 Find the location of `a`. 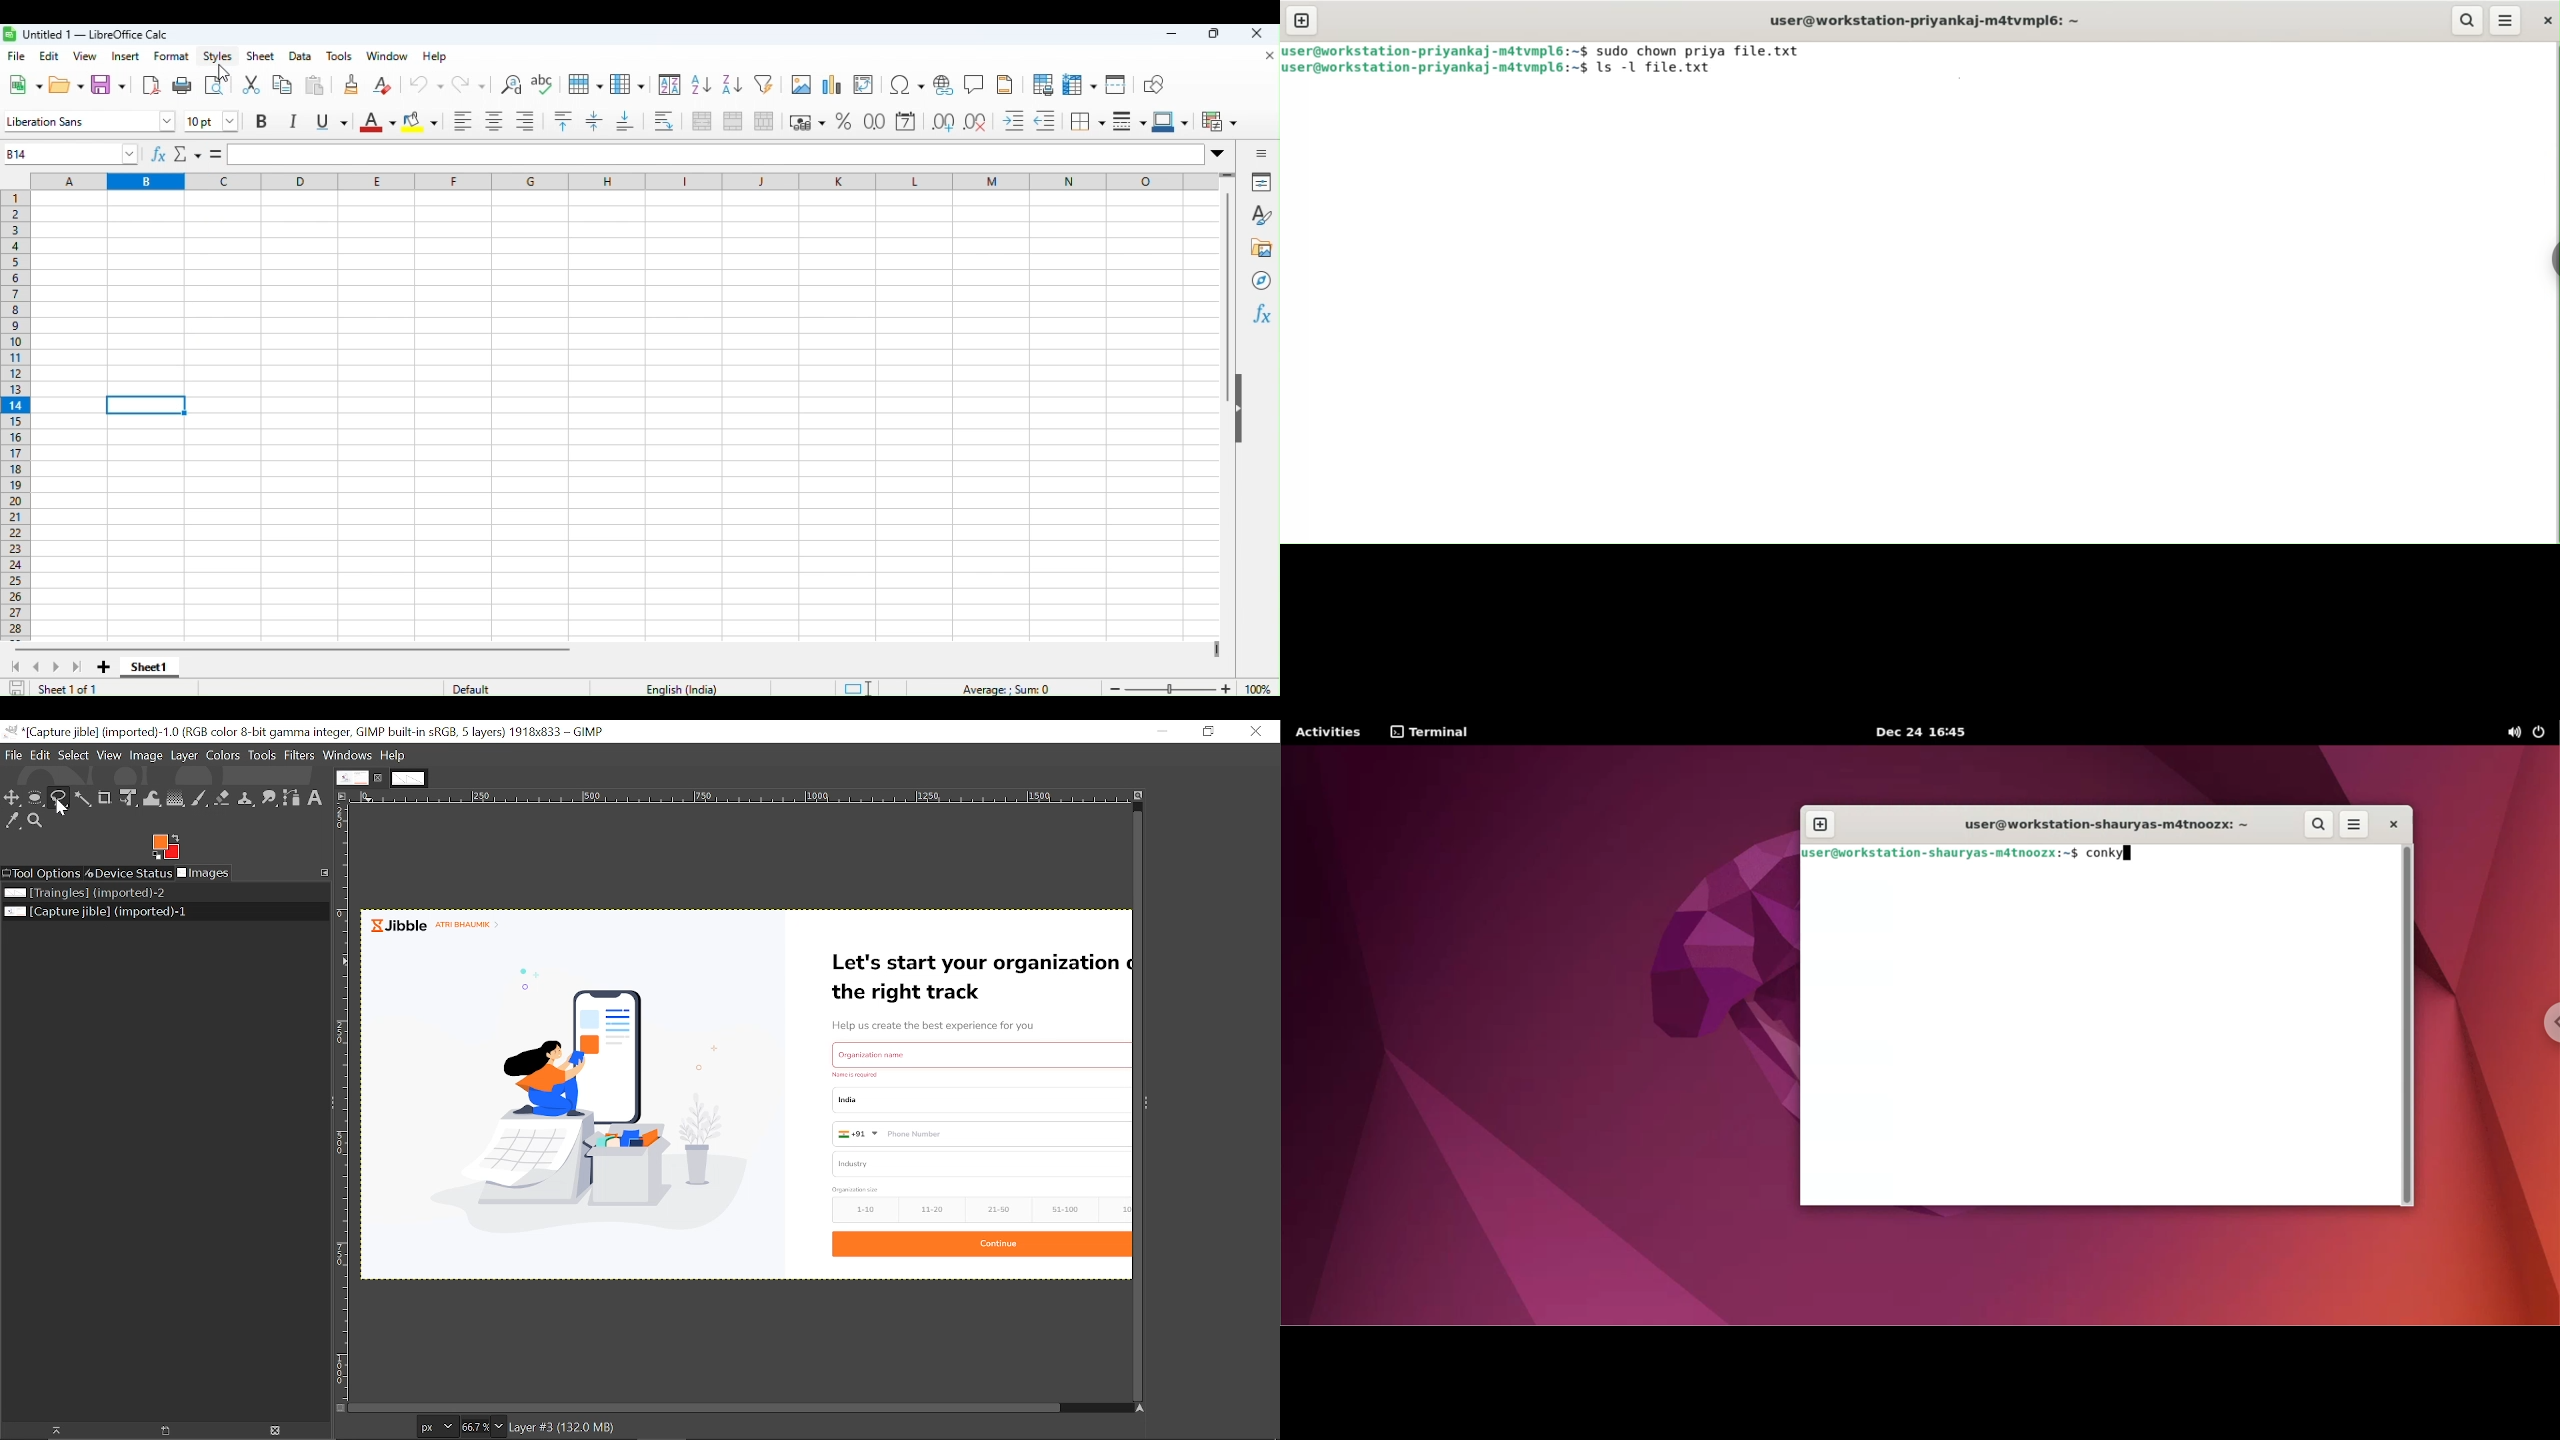

a is located at coordinates (62, 180).